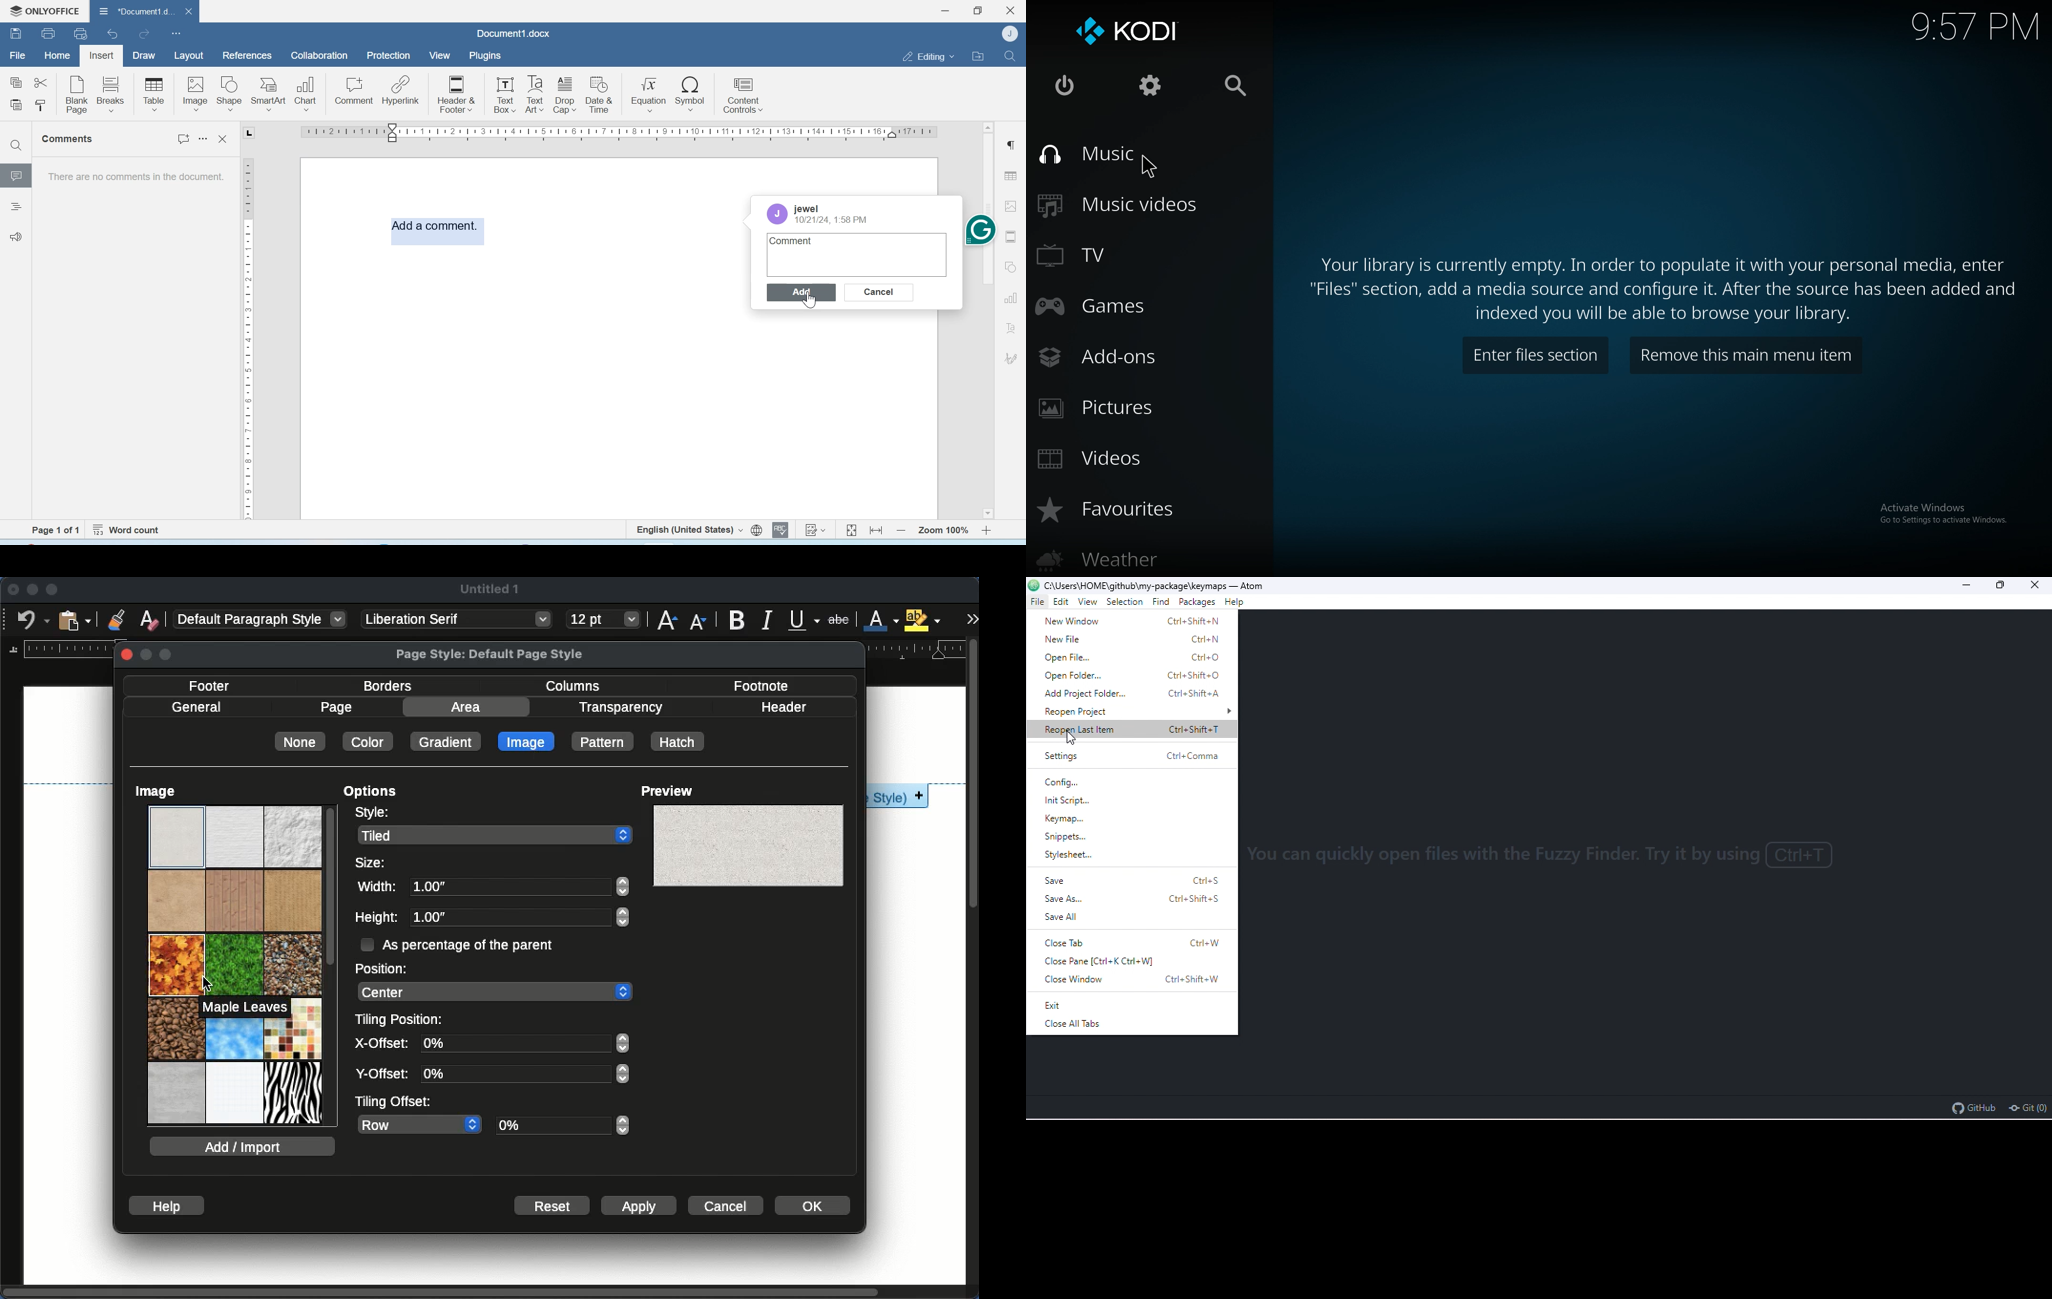  I want to click on Spell checking, so click(780, 530).